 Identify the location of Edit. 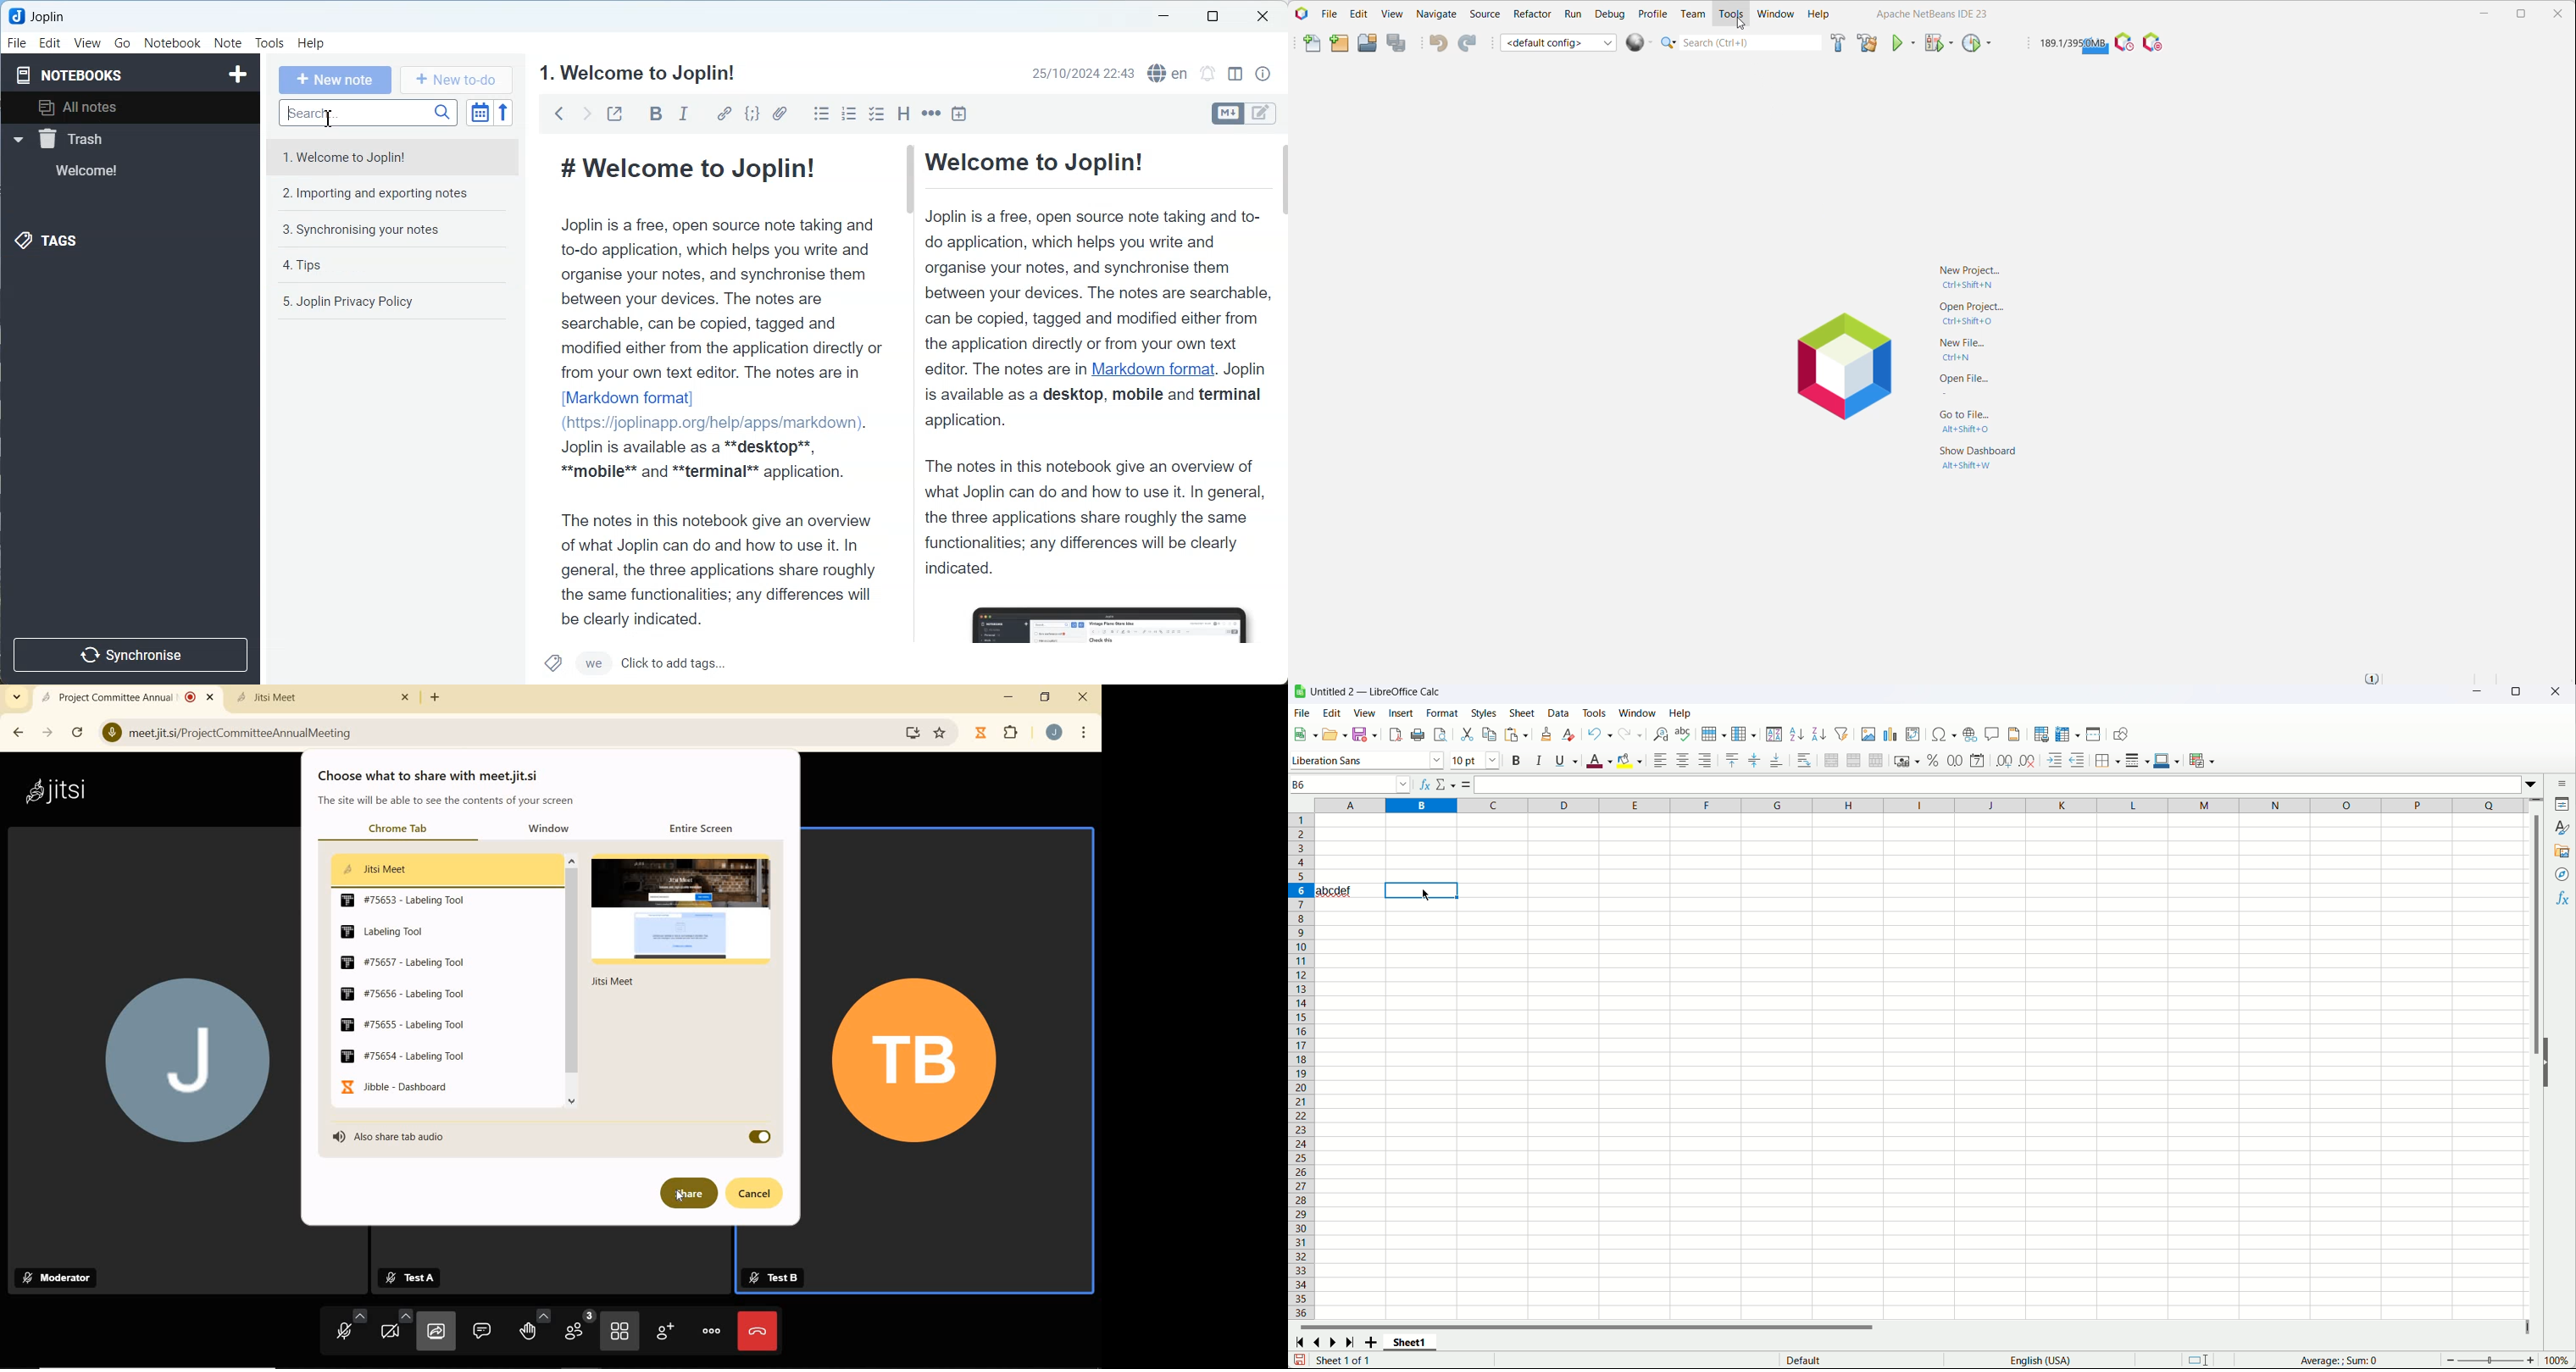
(51, 43).